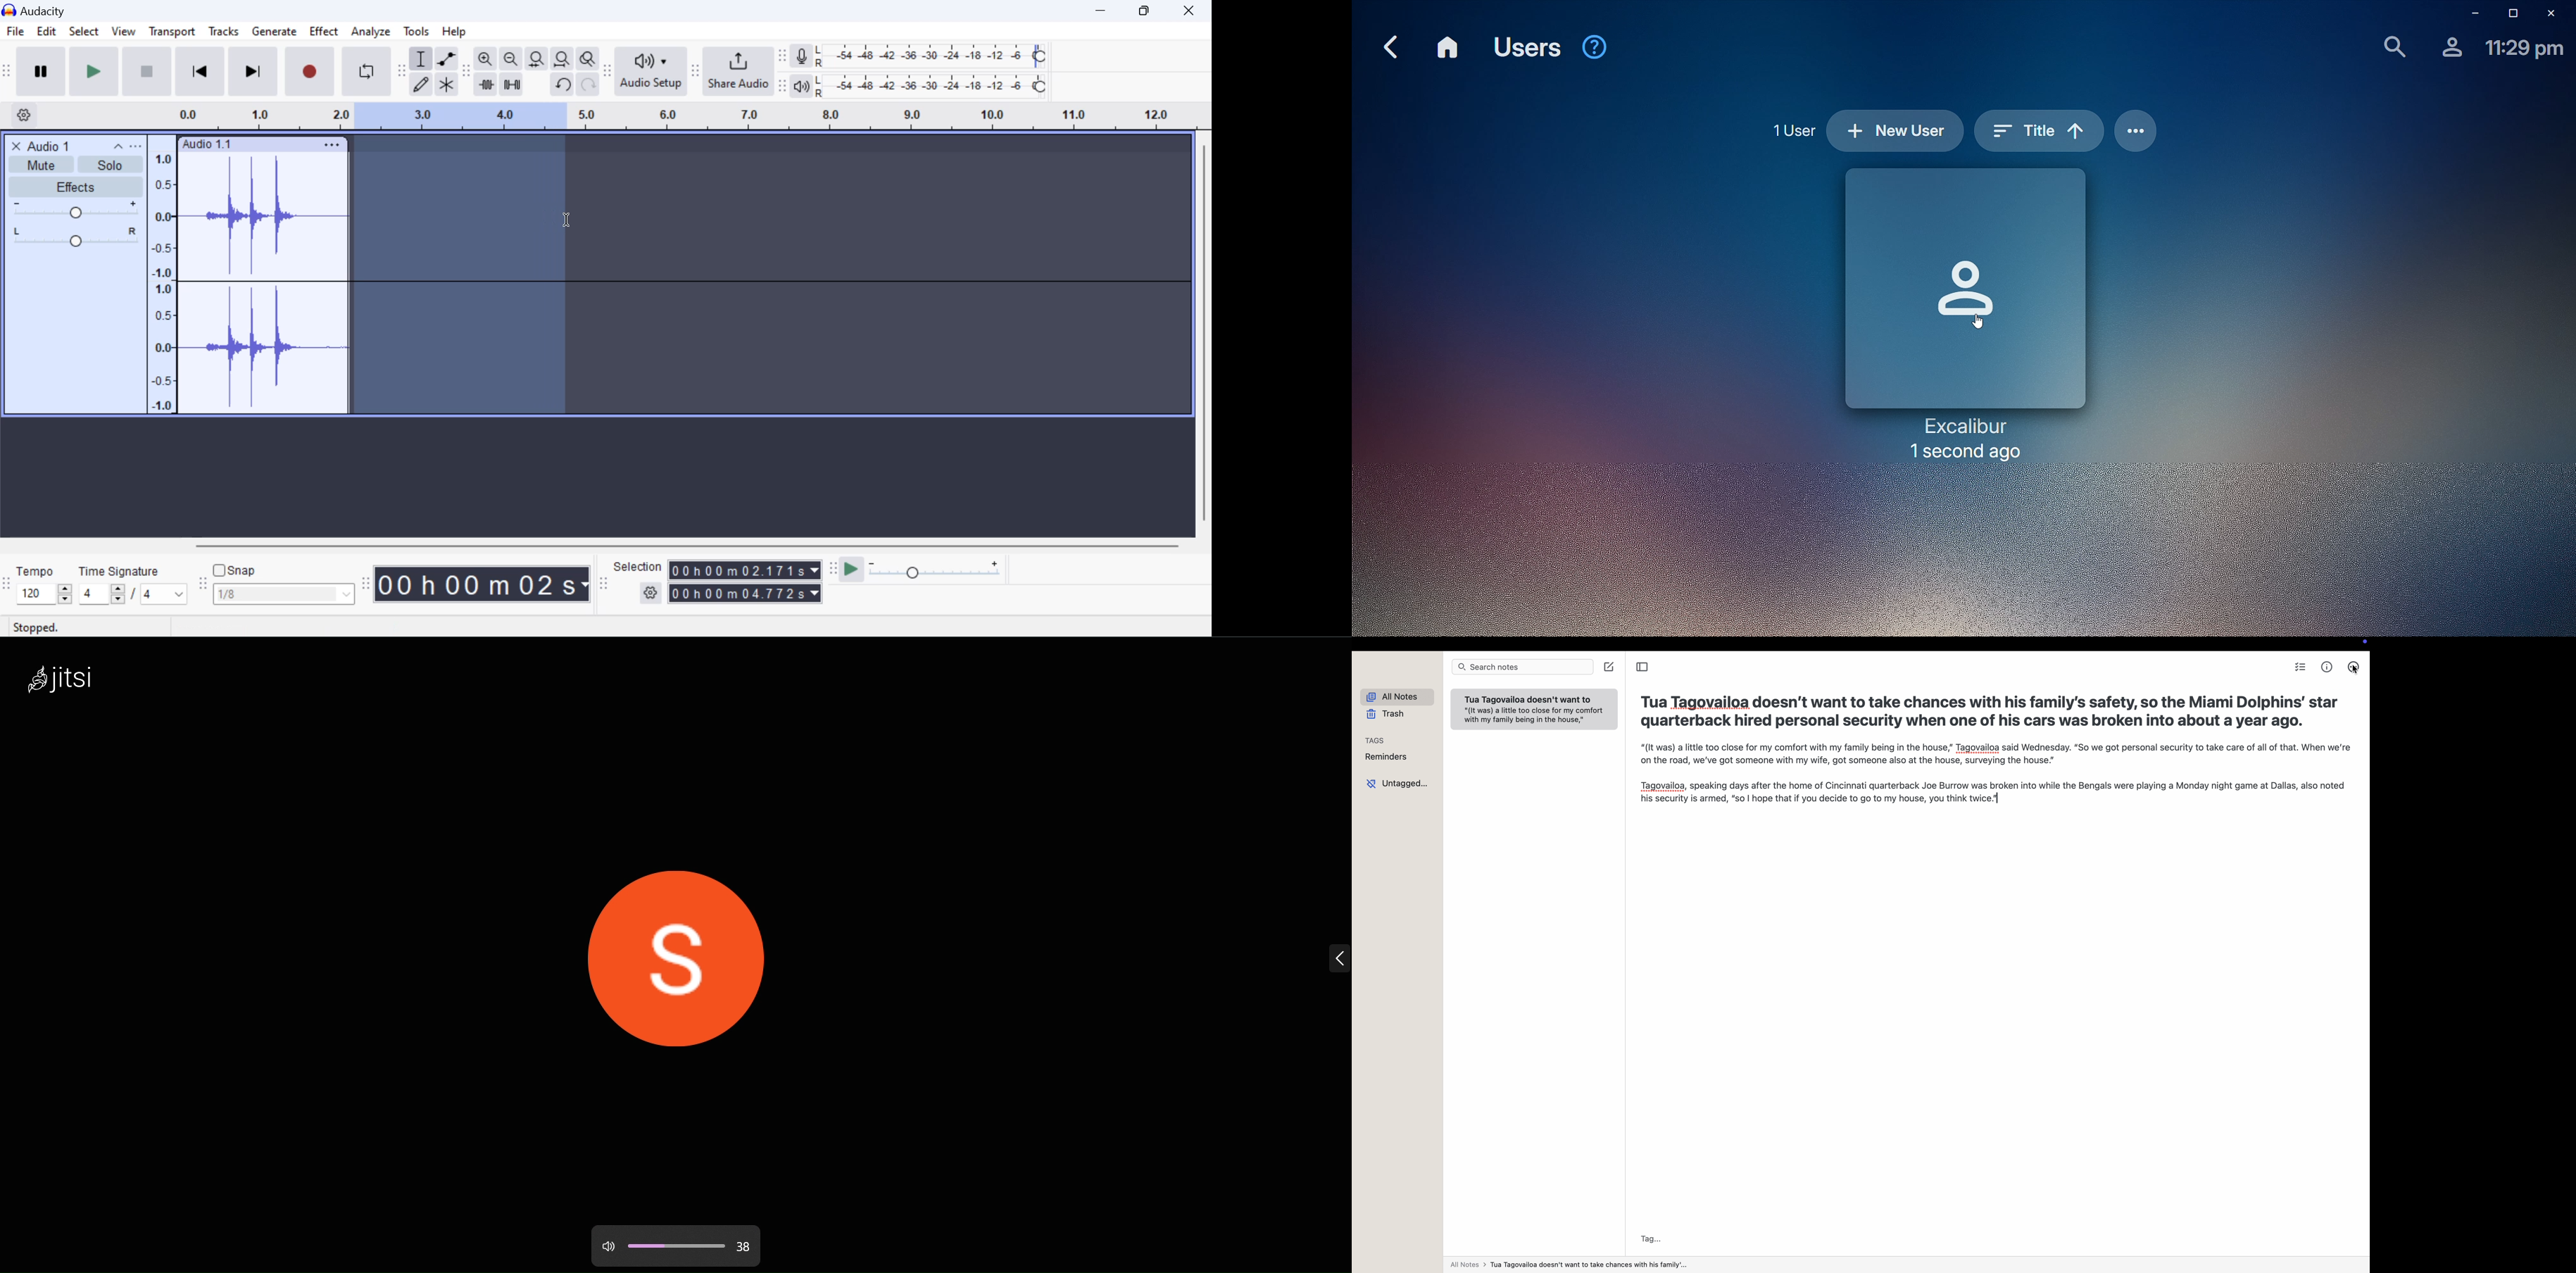 The height and width of the screenshot is (1288, 2576). I want to click on Tools, so click(417, 30).